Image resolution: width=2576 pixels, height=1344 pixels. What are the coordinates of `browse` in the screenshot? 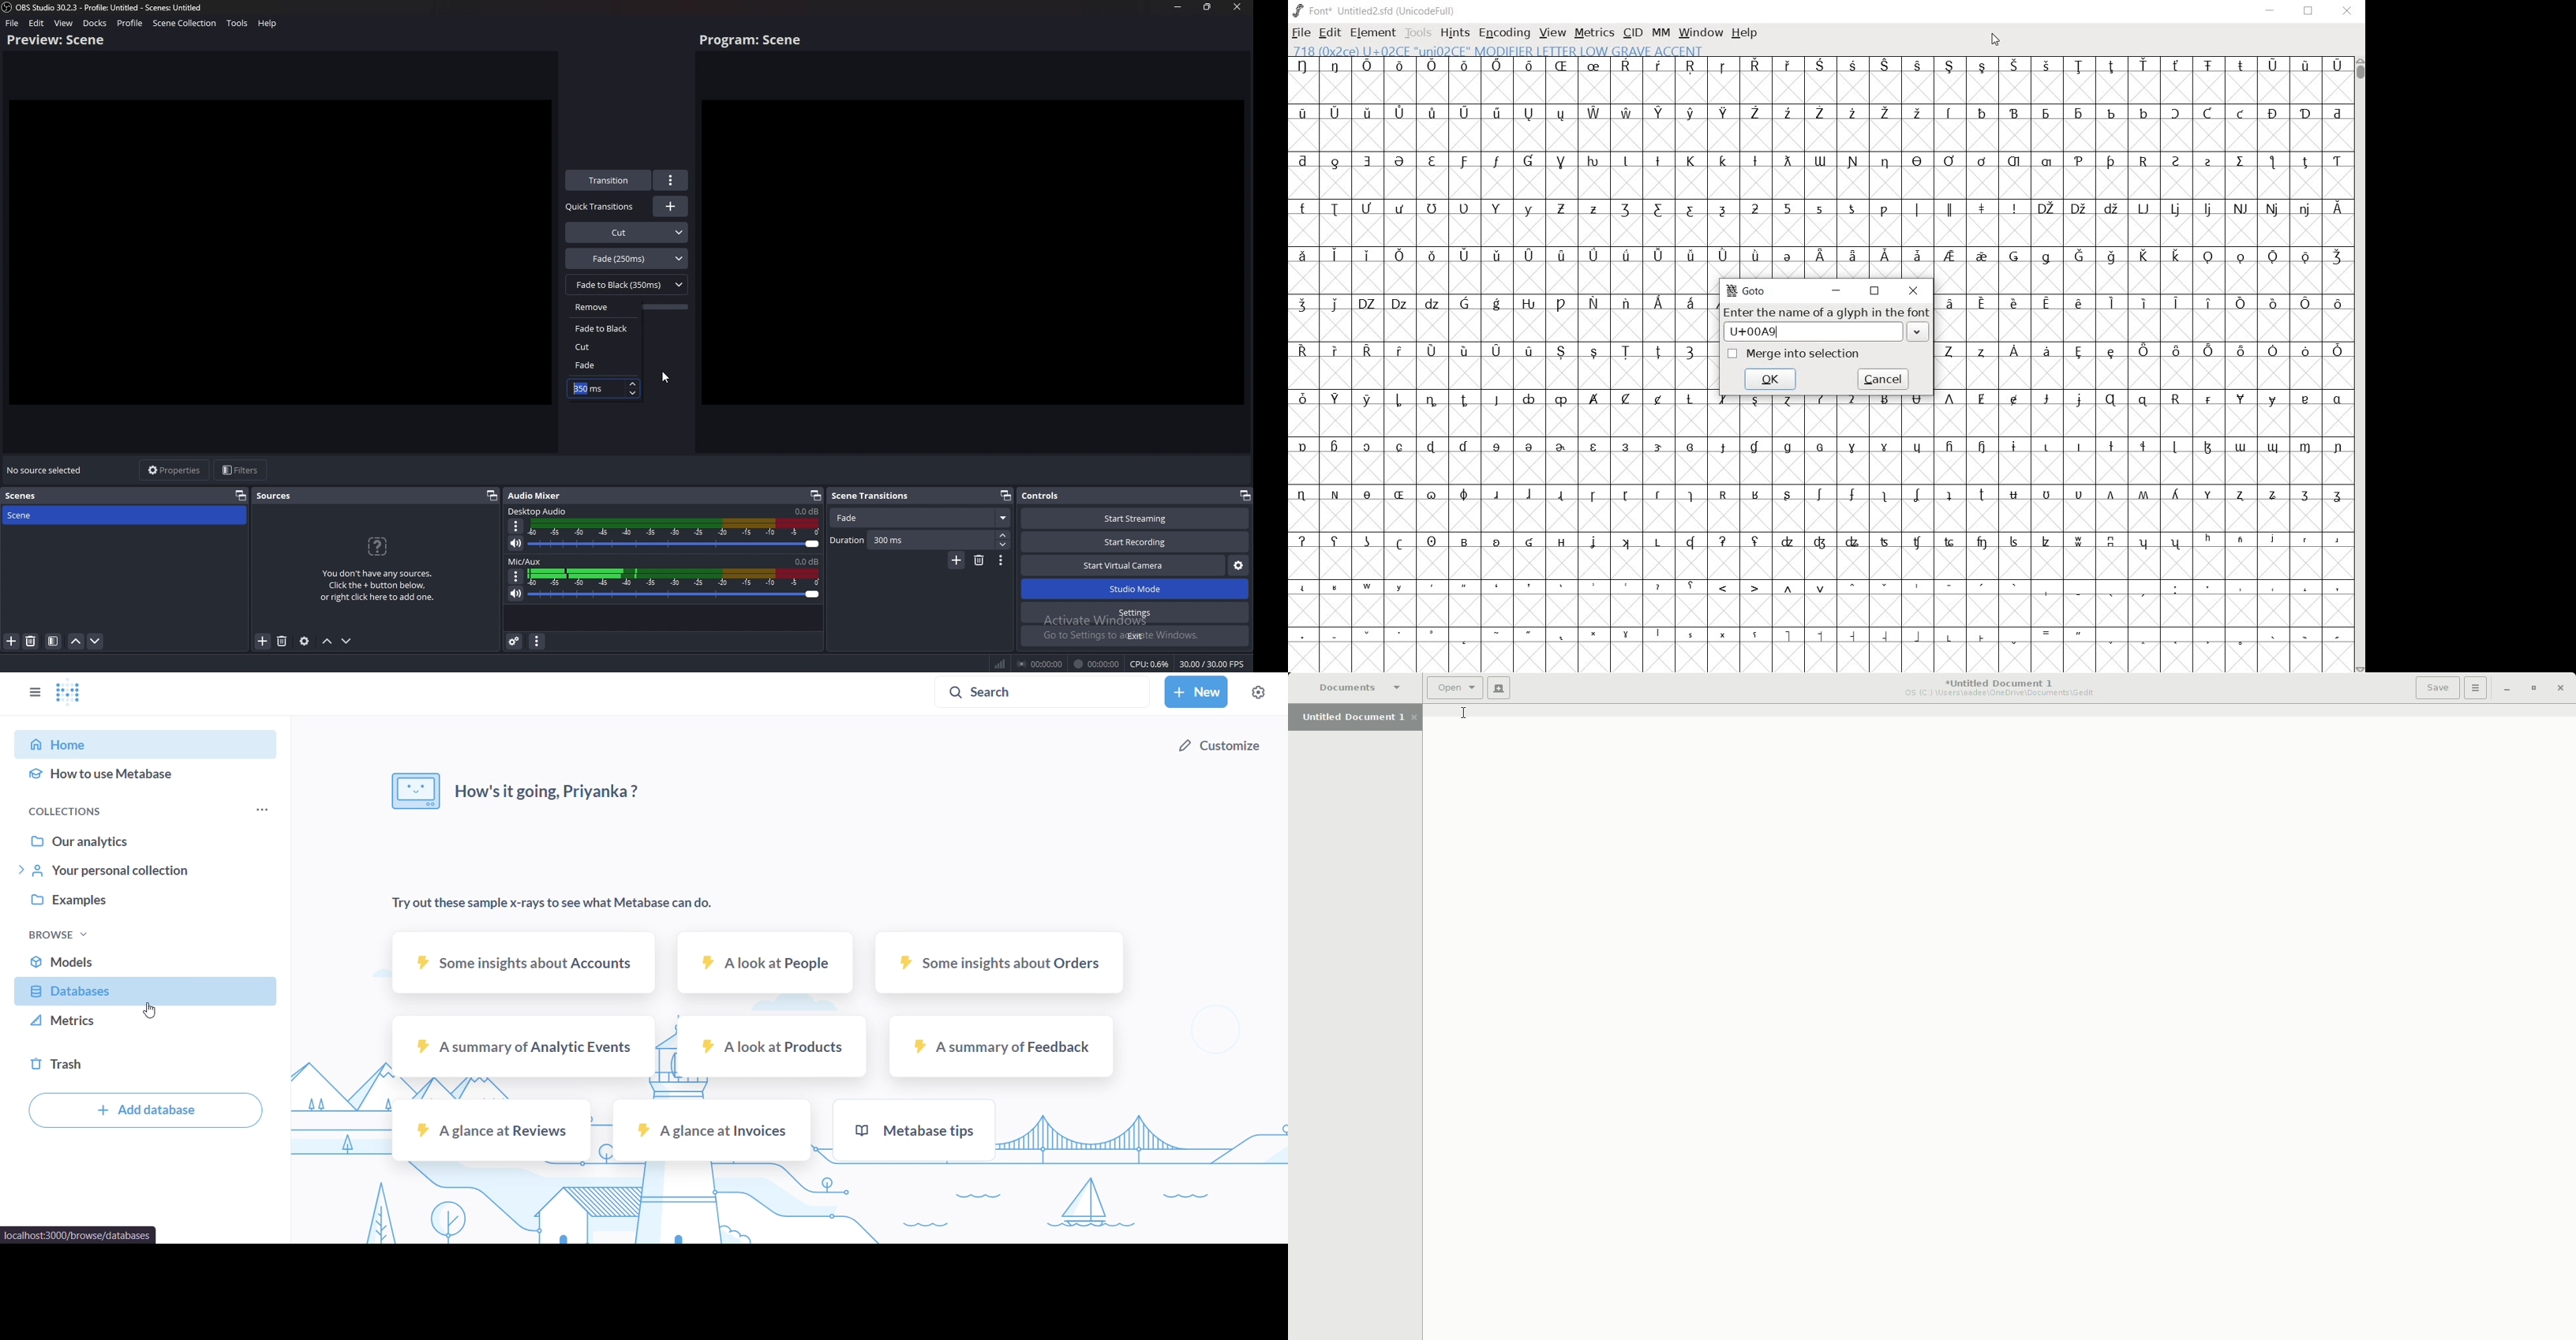 It's located at (56, 934).